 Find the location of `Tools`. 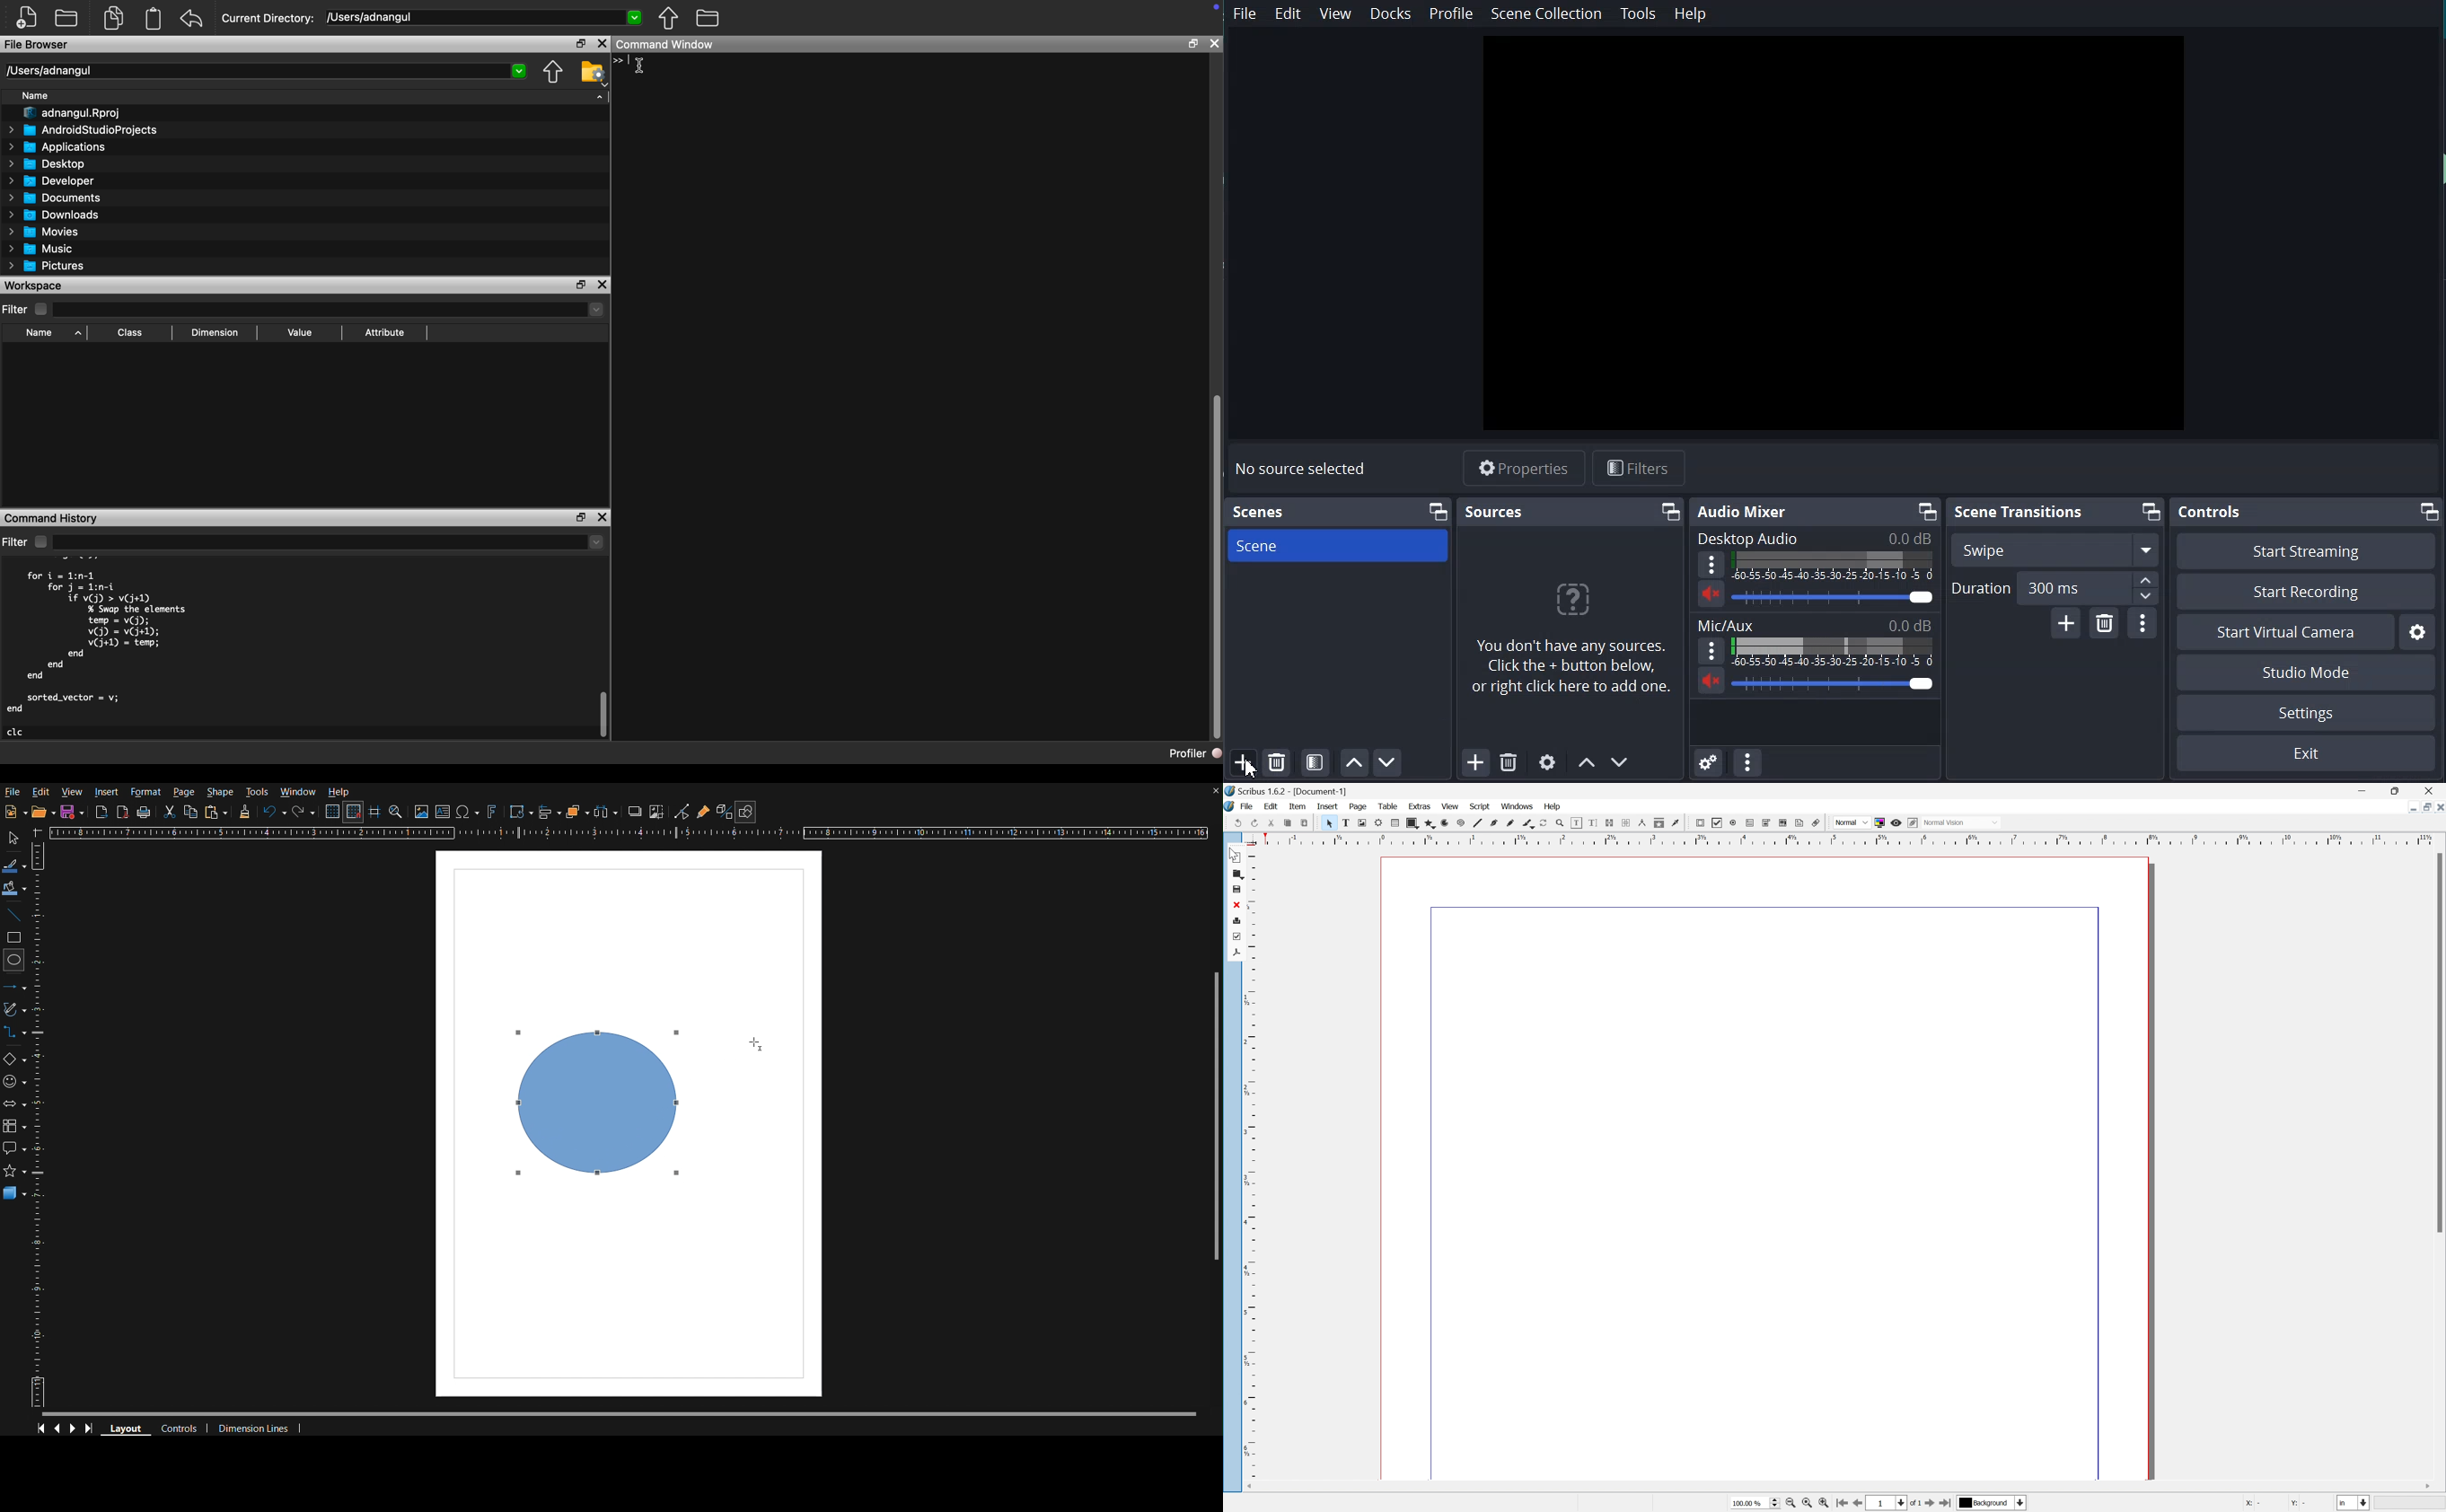

Tools is located at coordinates (1639, 14).